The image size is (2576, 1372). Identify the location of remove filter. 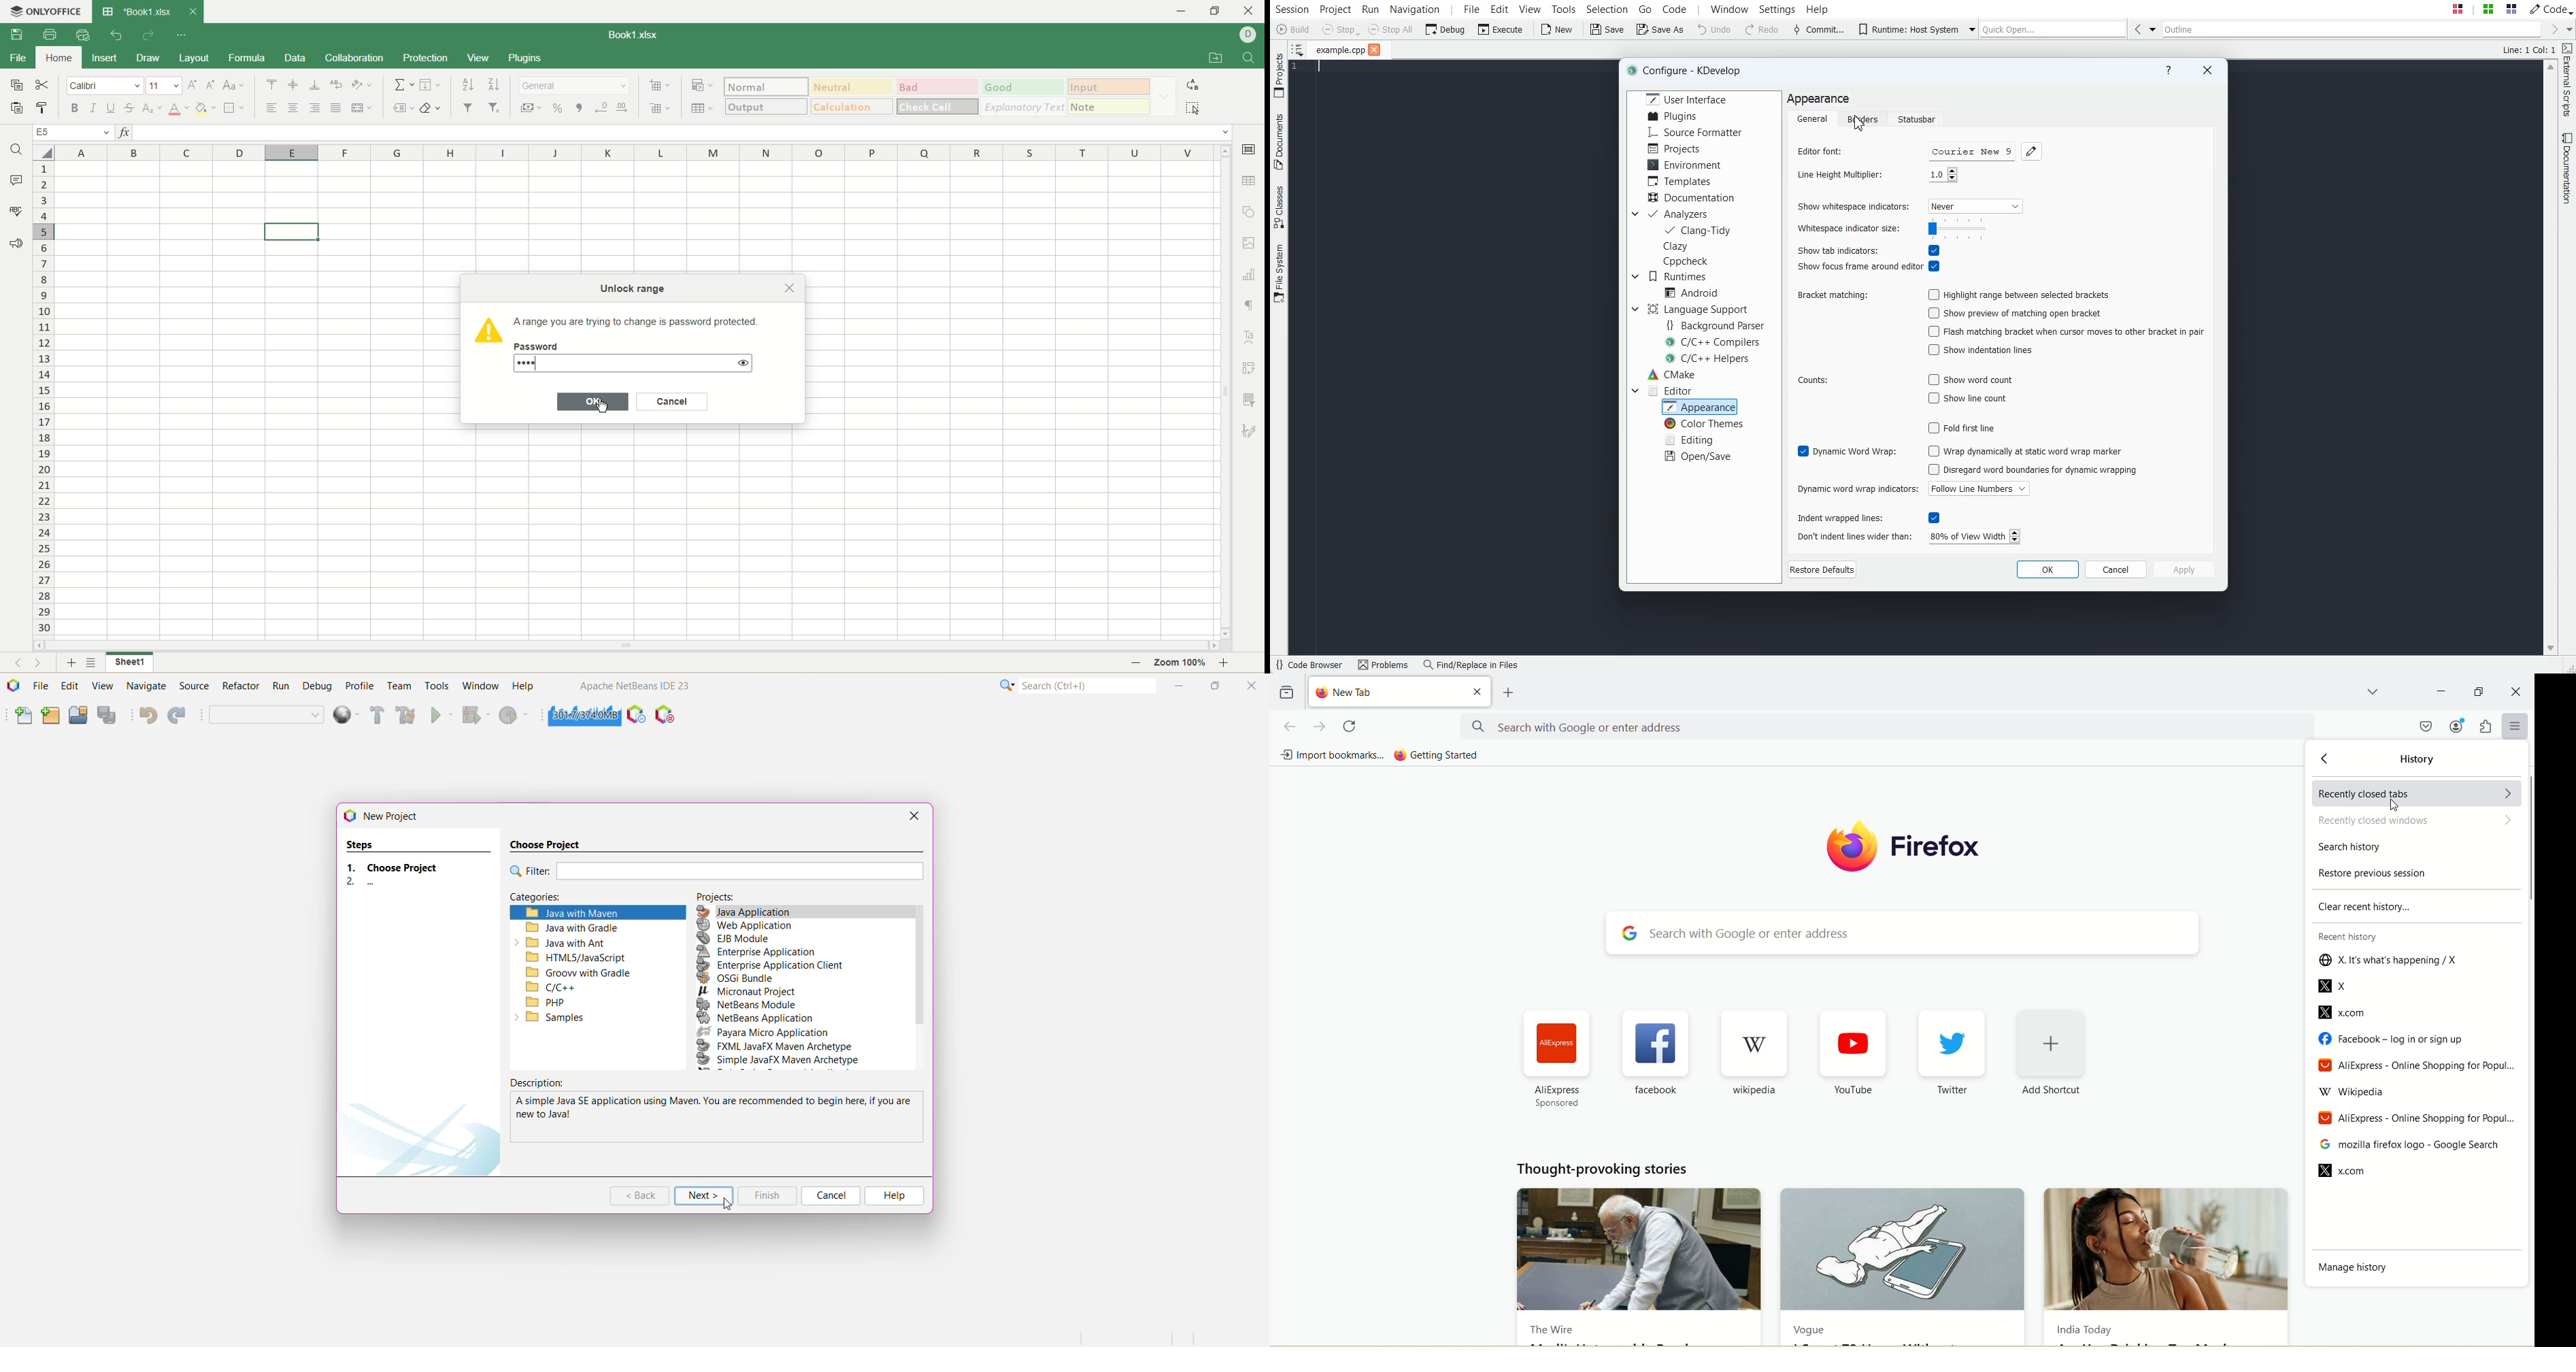
(497, 107).